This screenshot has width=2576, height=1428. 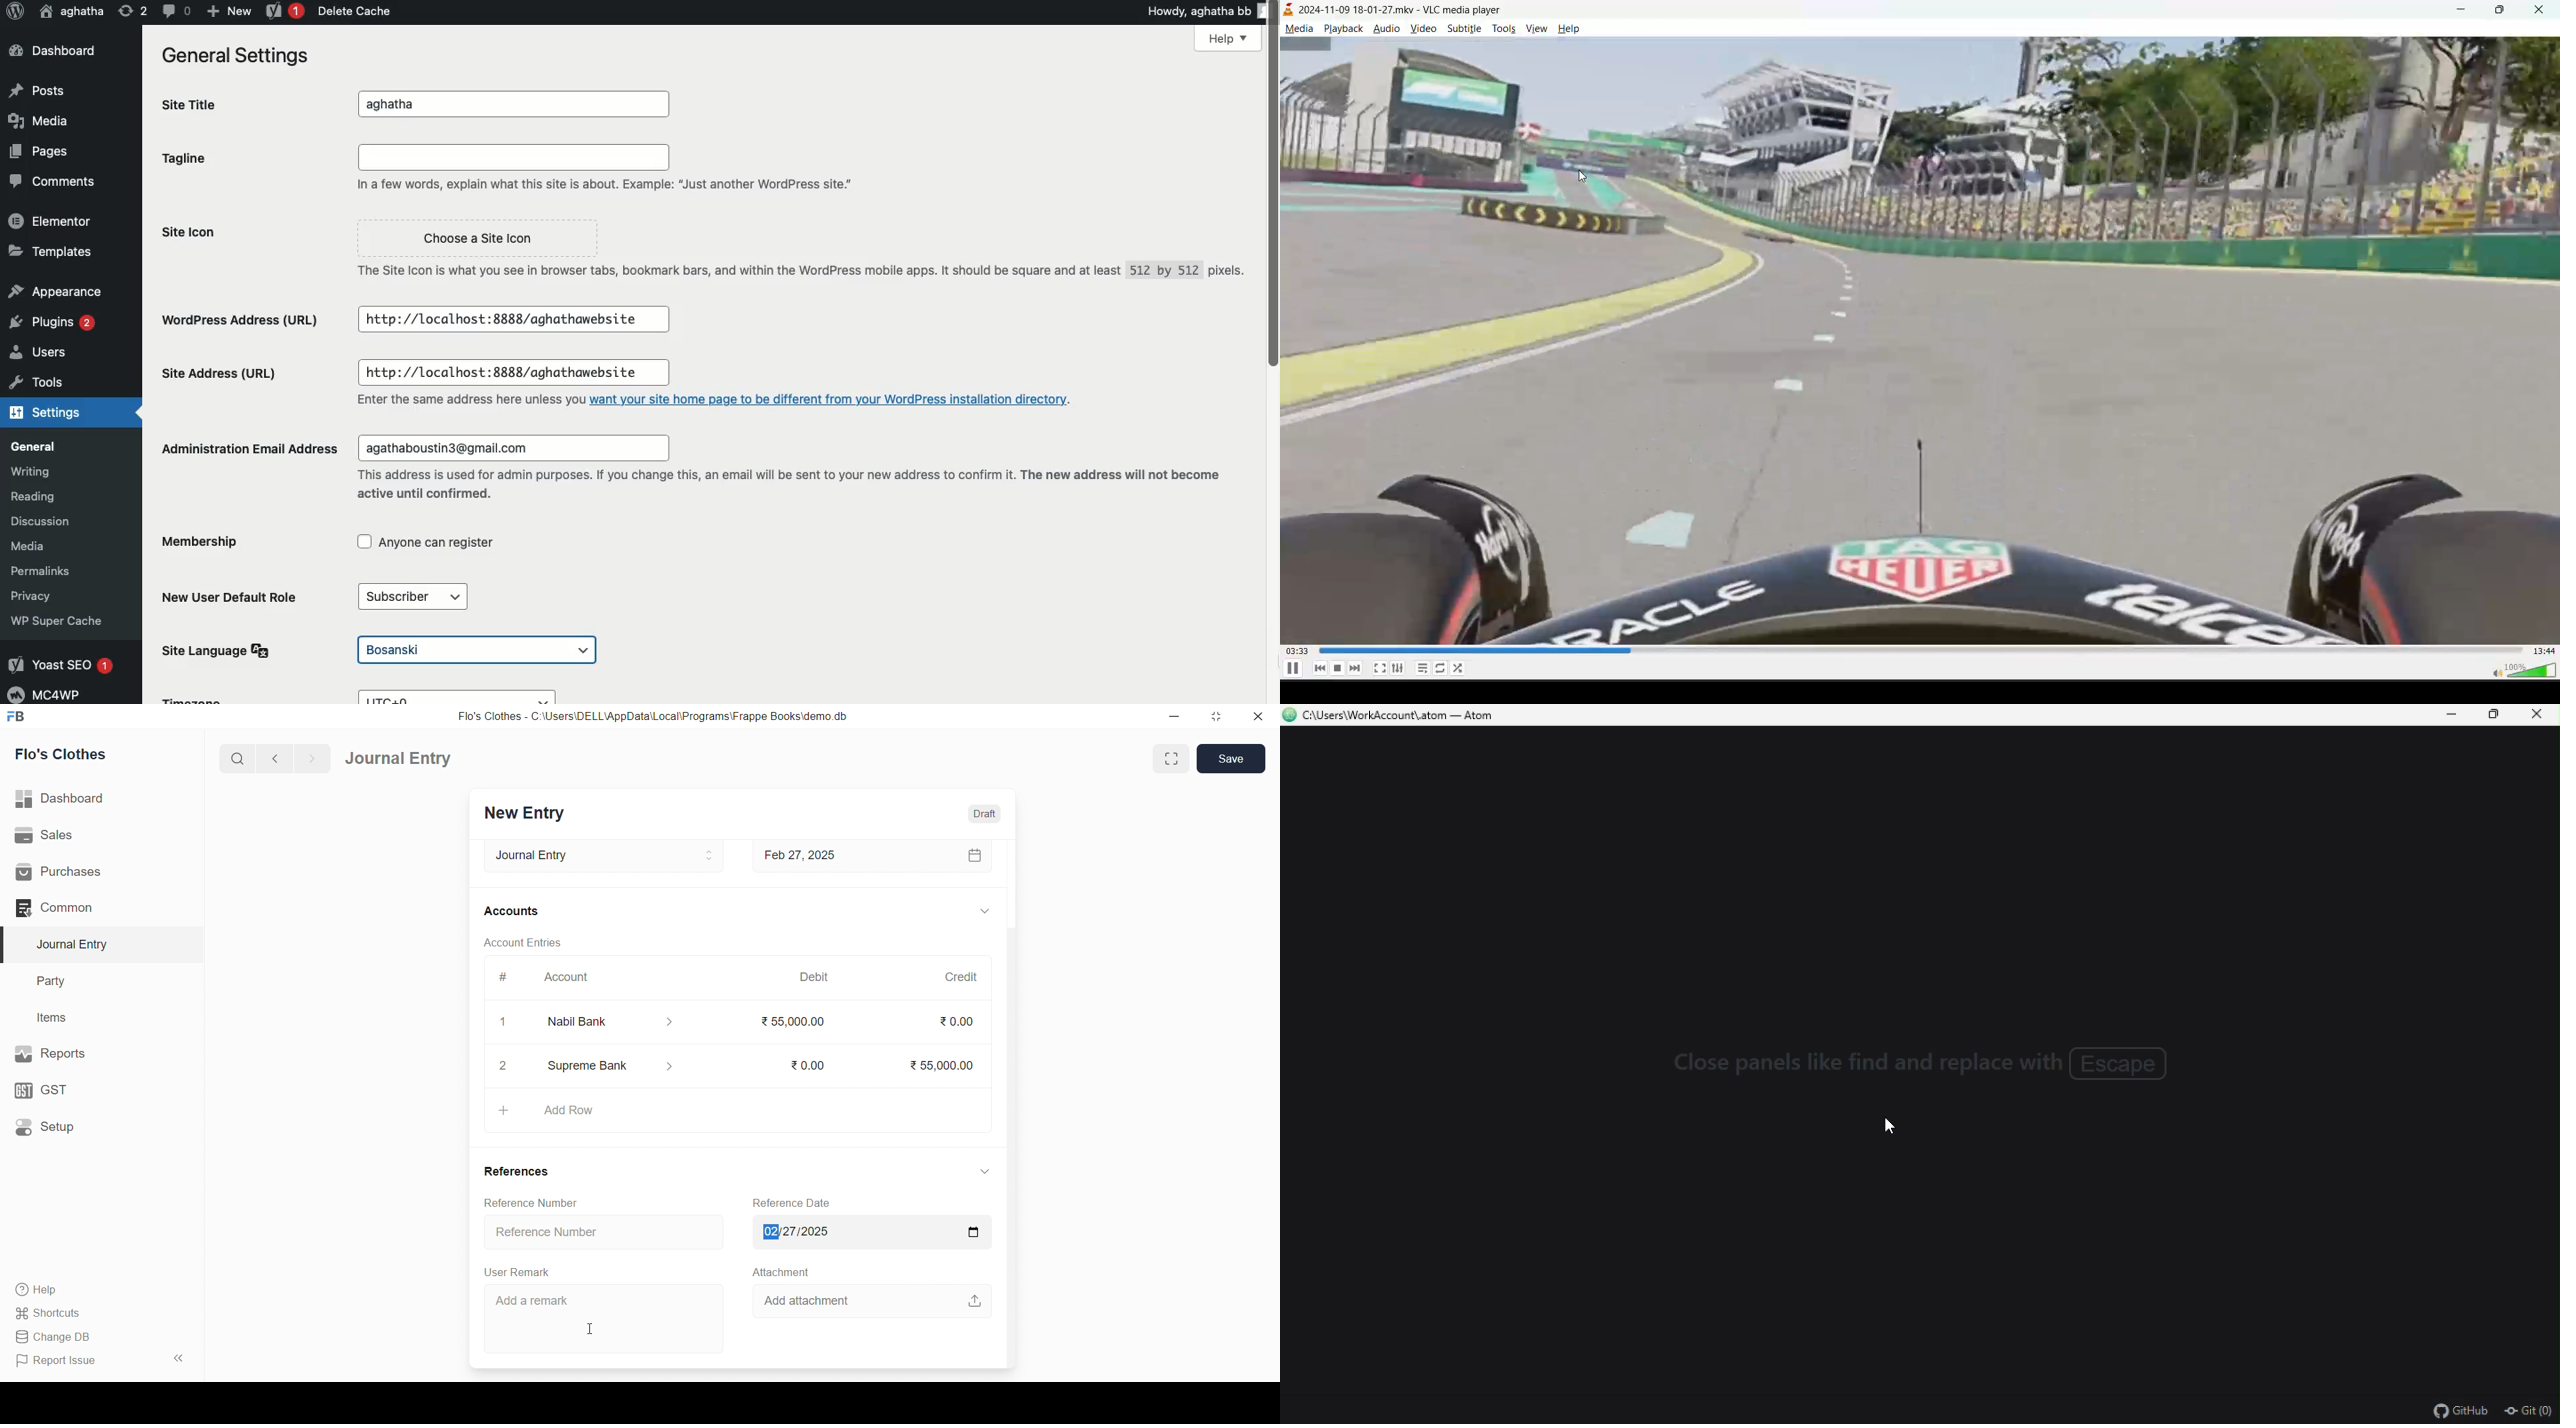 I want to click on ₹55000.00, so click(x=788, y=1019).